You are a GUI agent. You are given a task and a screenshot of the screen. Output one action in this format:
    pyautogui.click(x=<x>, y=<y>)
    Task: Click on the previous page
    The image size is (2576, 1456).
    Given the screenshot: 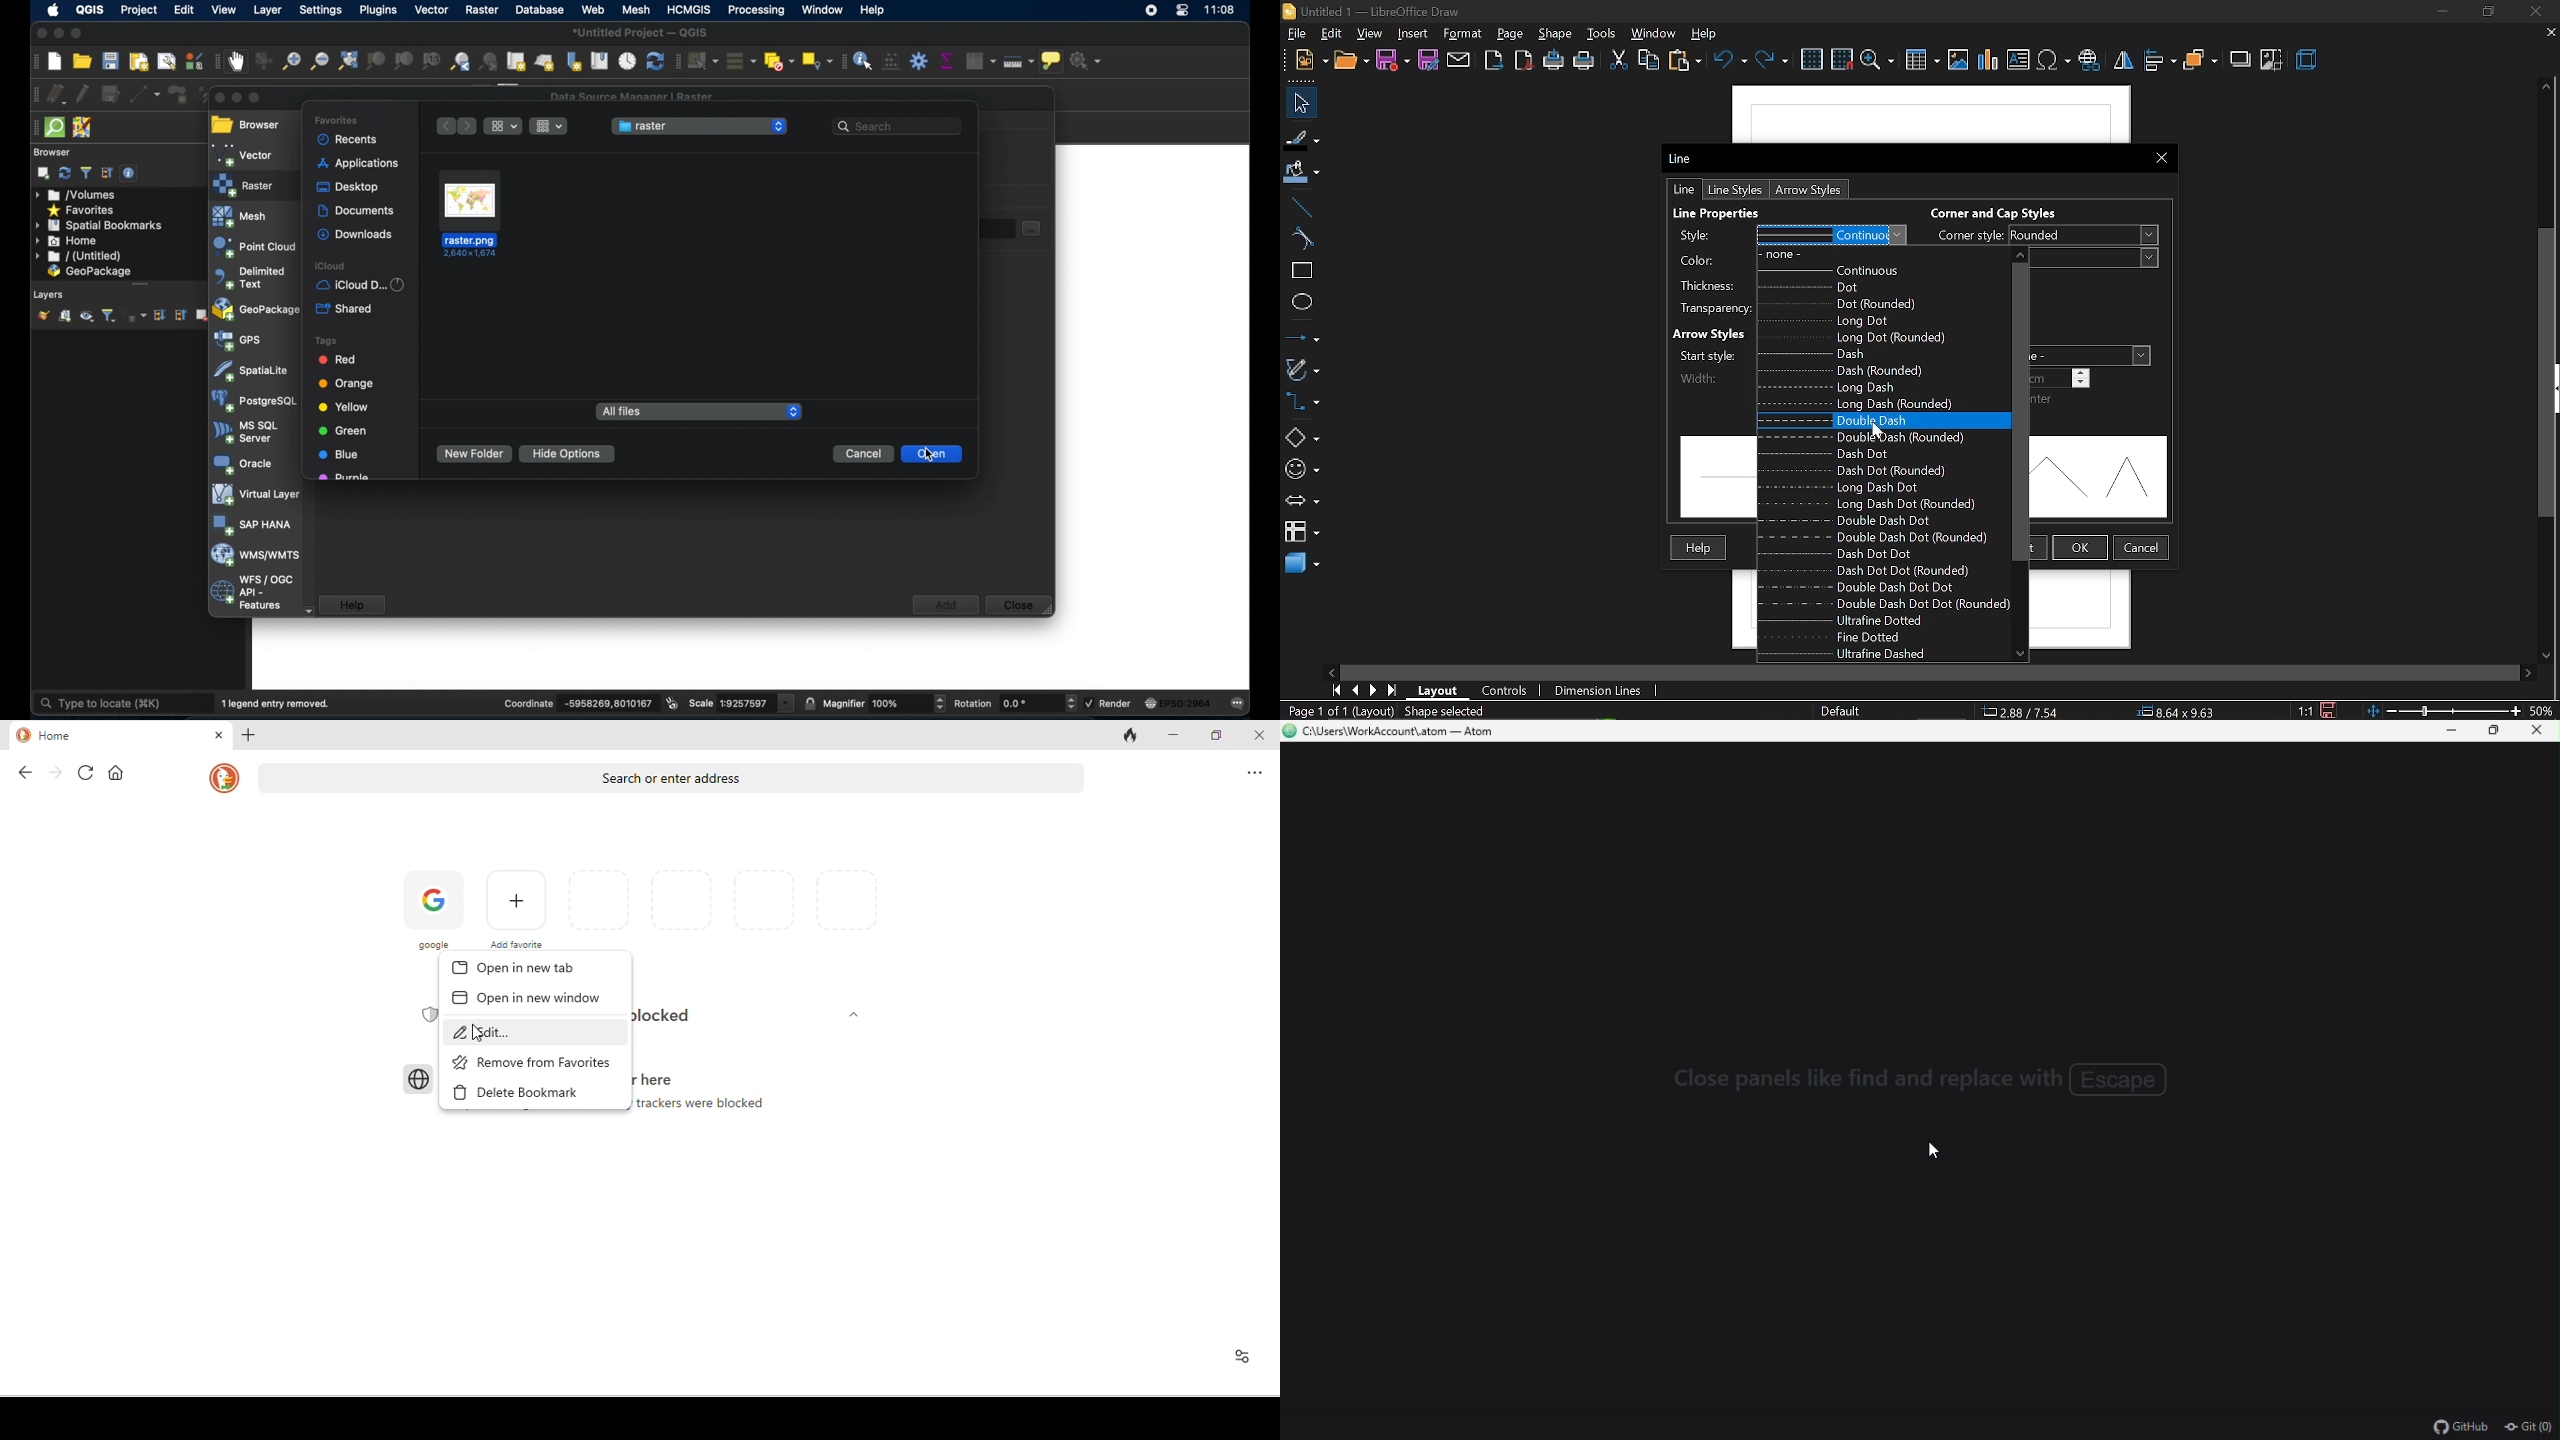 What is the action you would take?
    pyautogui.click(x=1357, y=691)
    